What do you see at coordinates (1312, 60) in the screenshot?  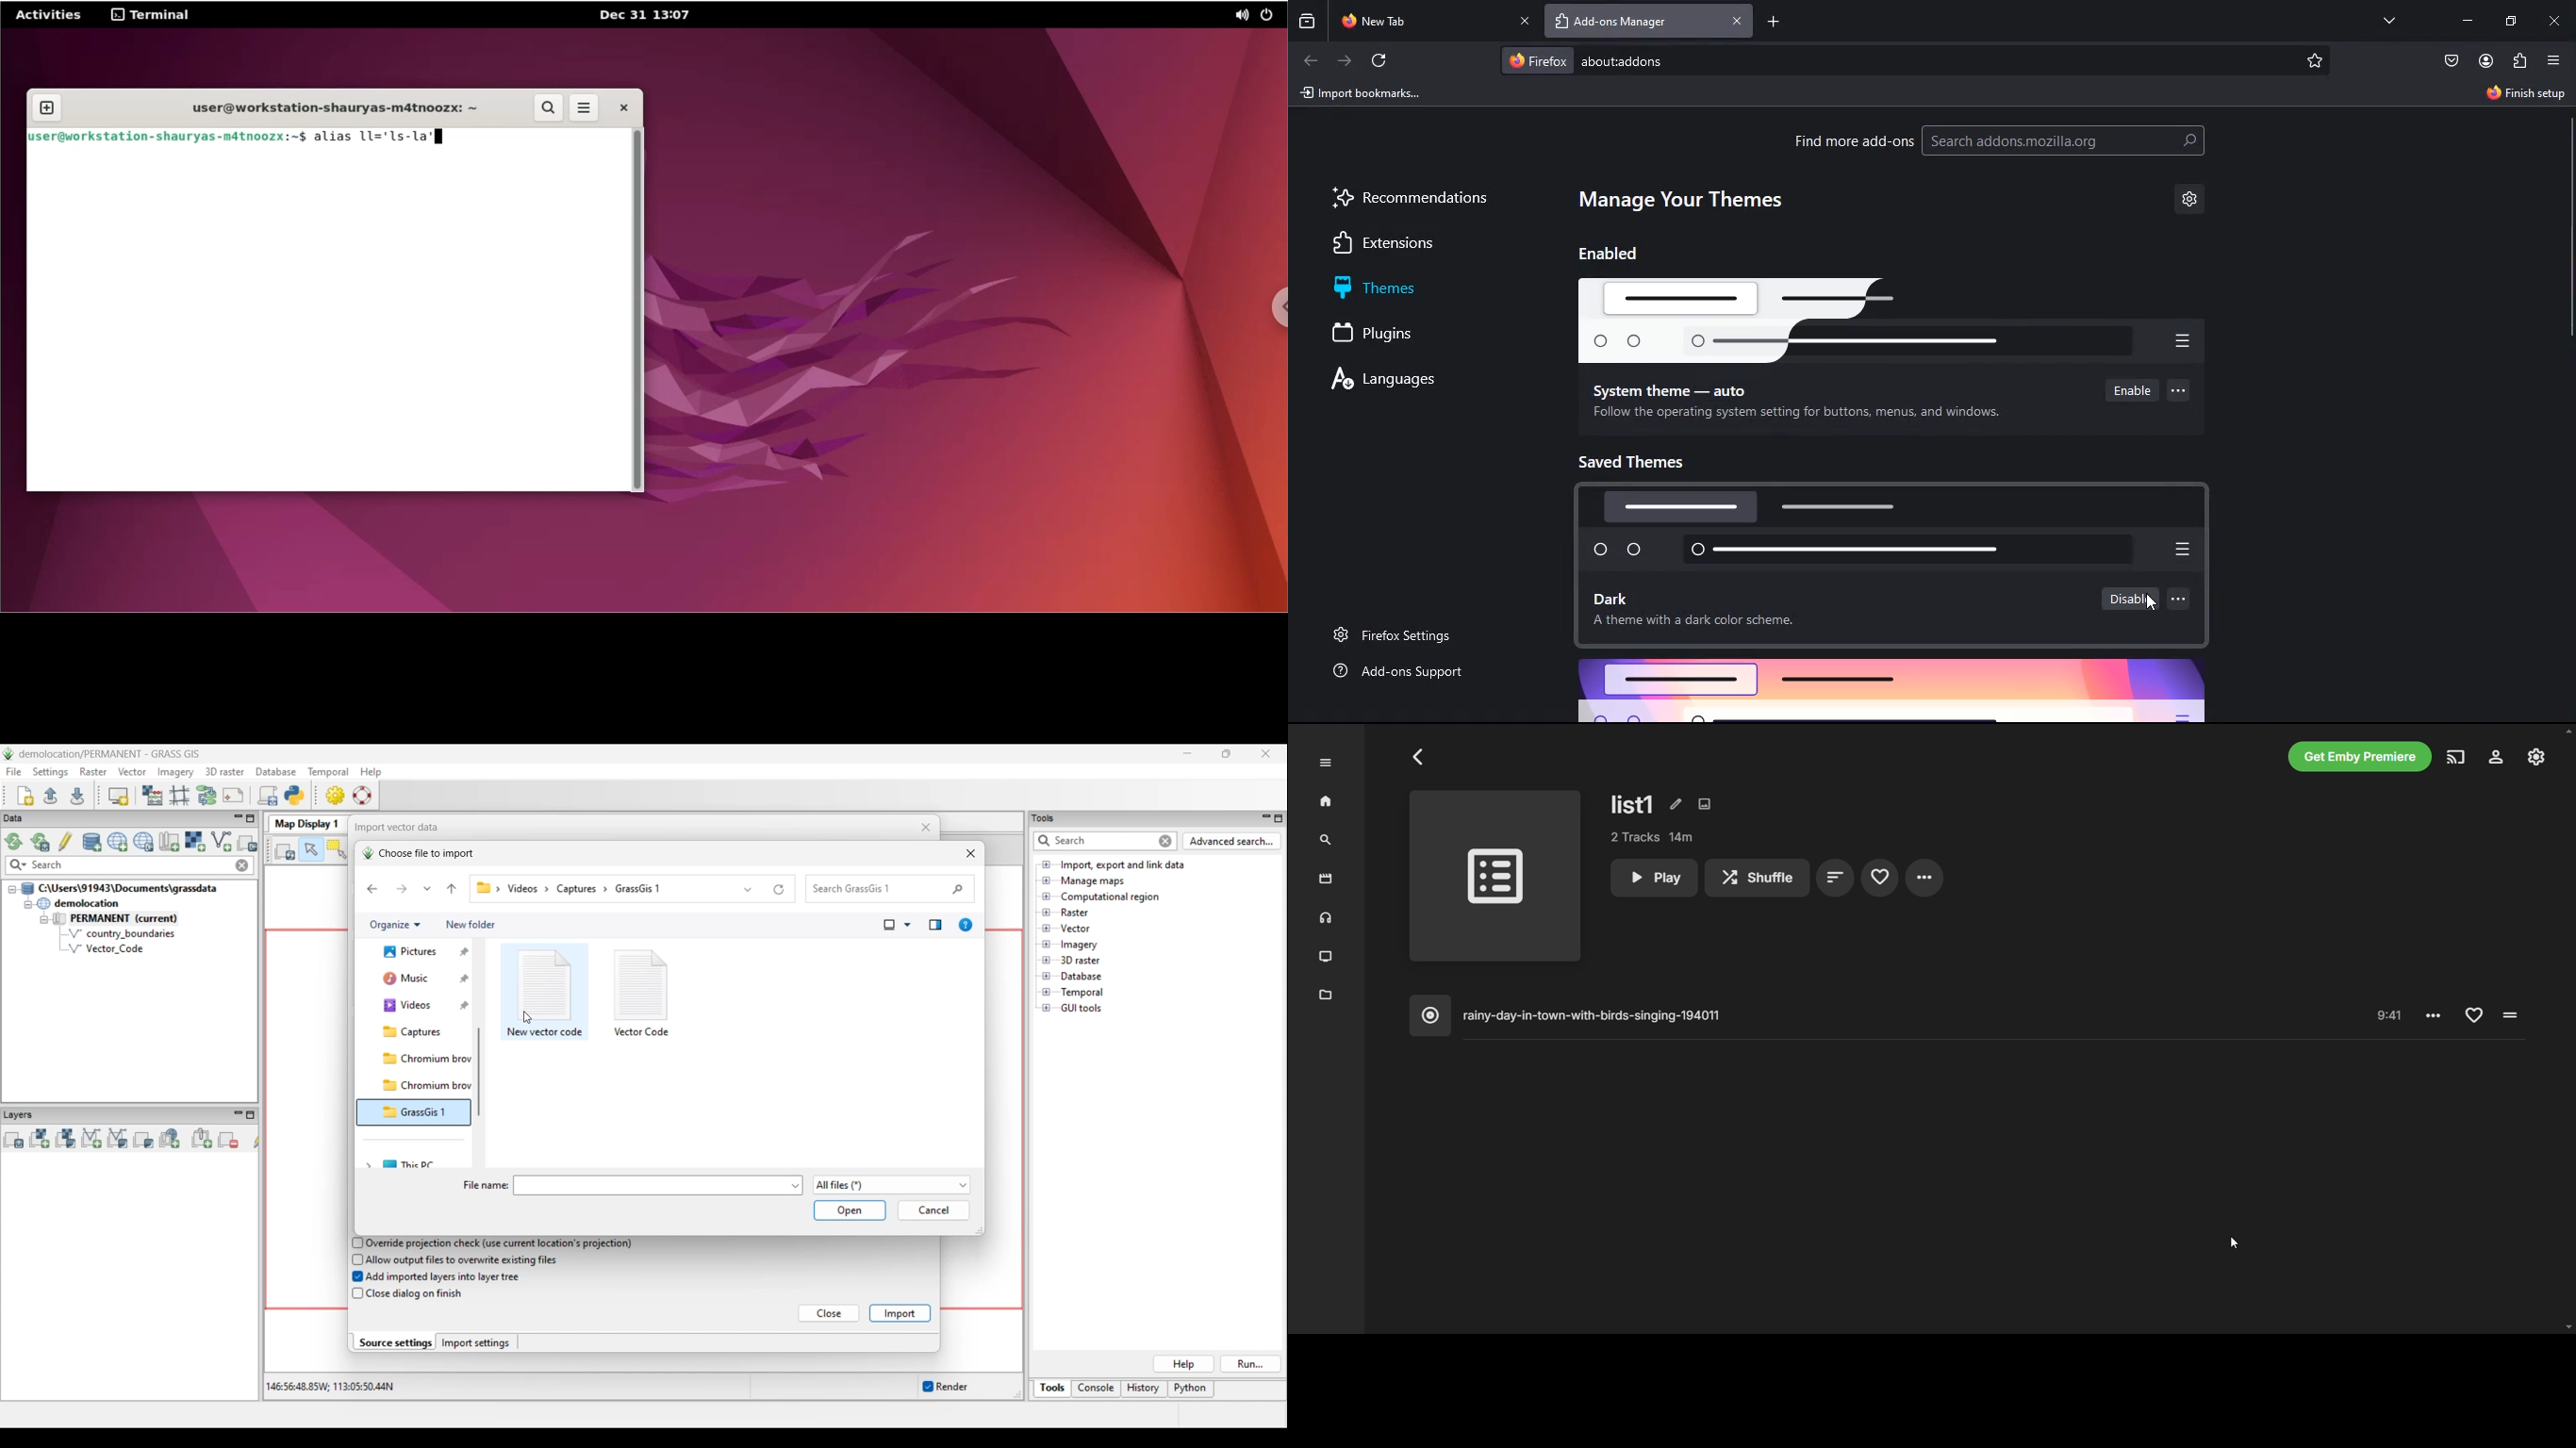 I see `back` at bounding box center [1312, 60].